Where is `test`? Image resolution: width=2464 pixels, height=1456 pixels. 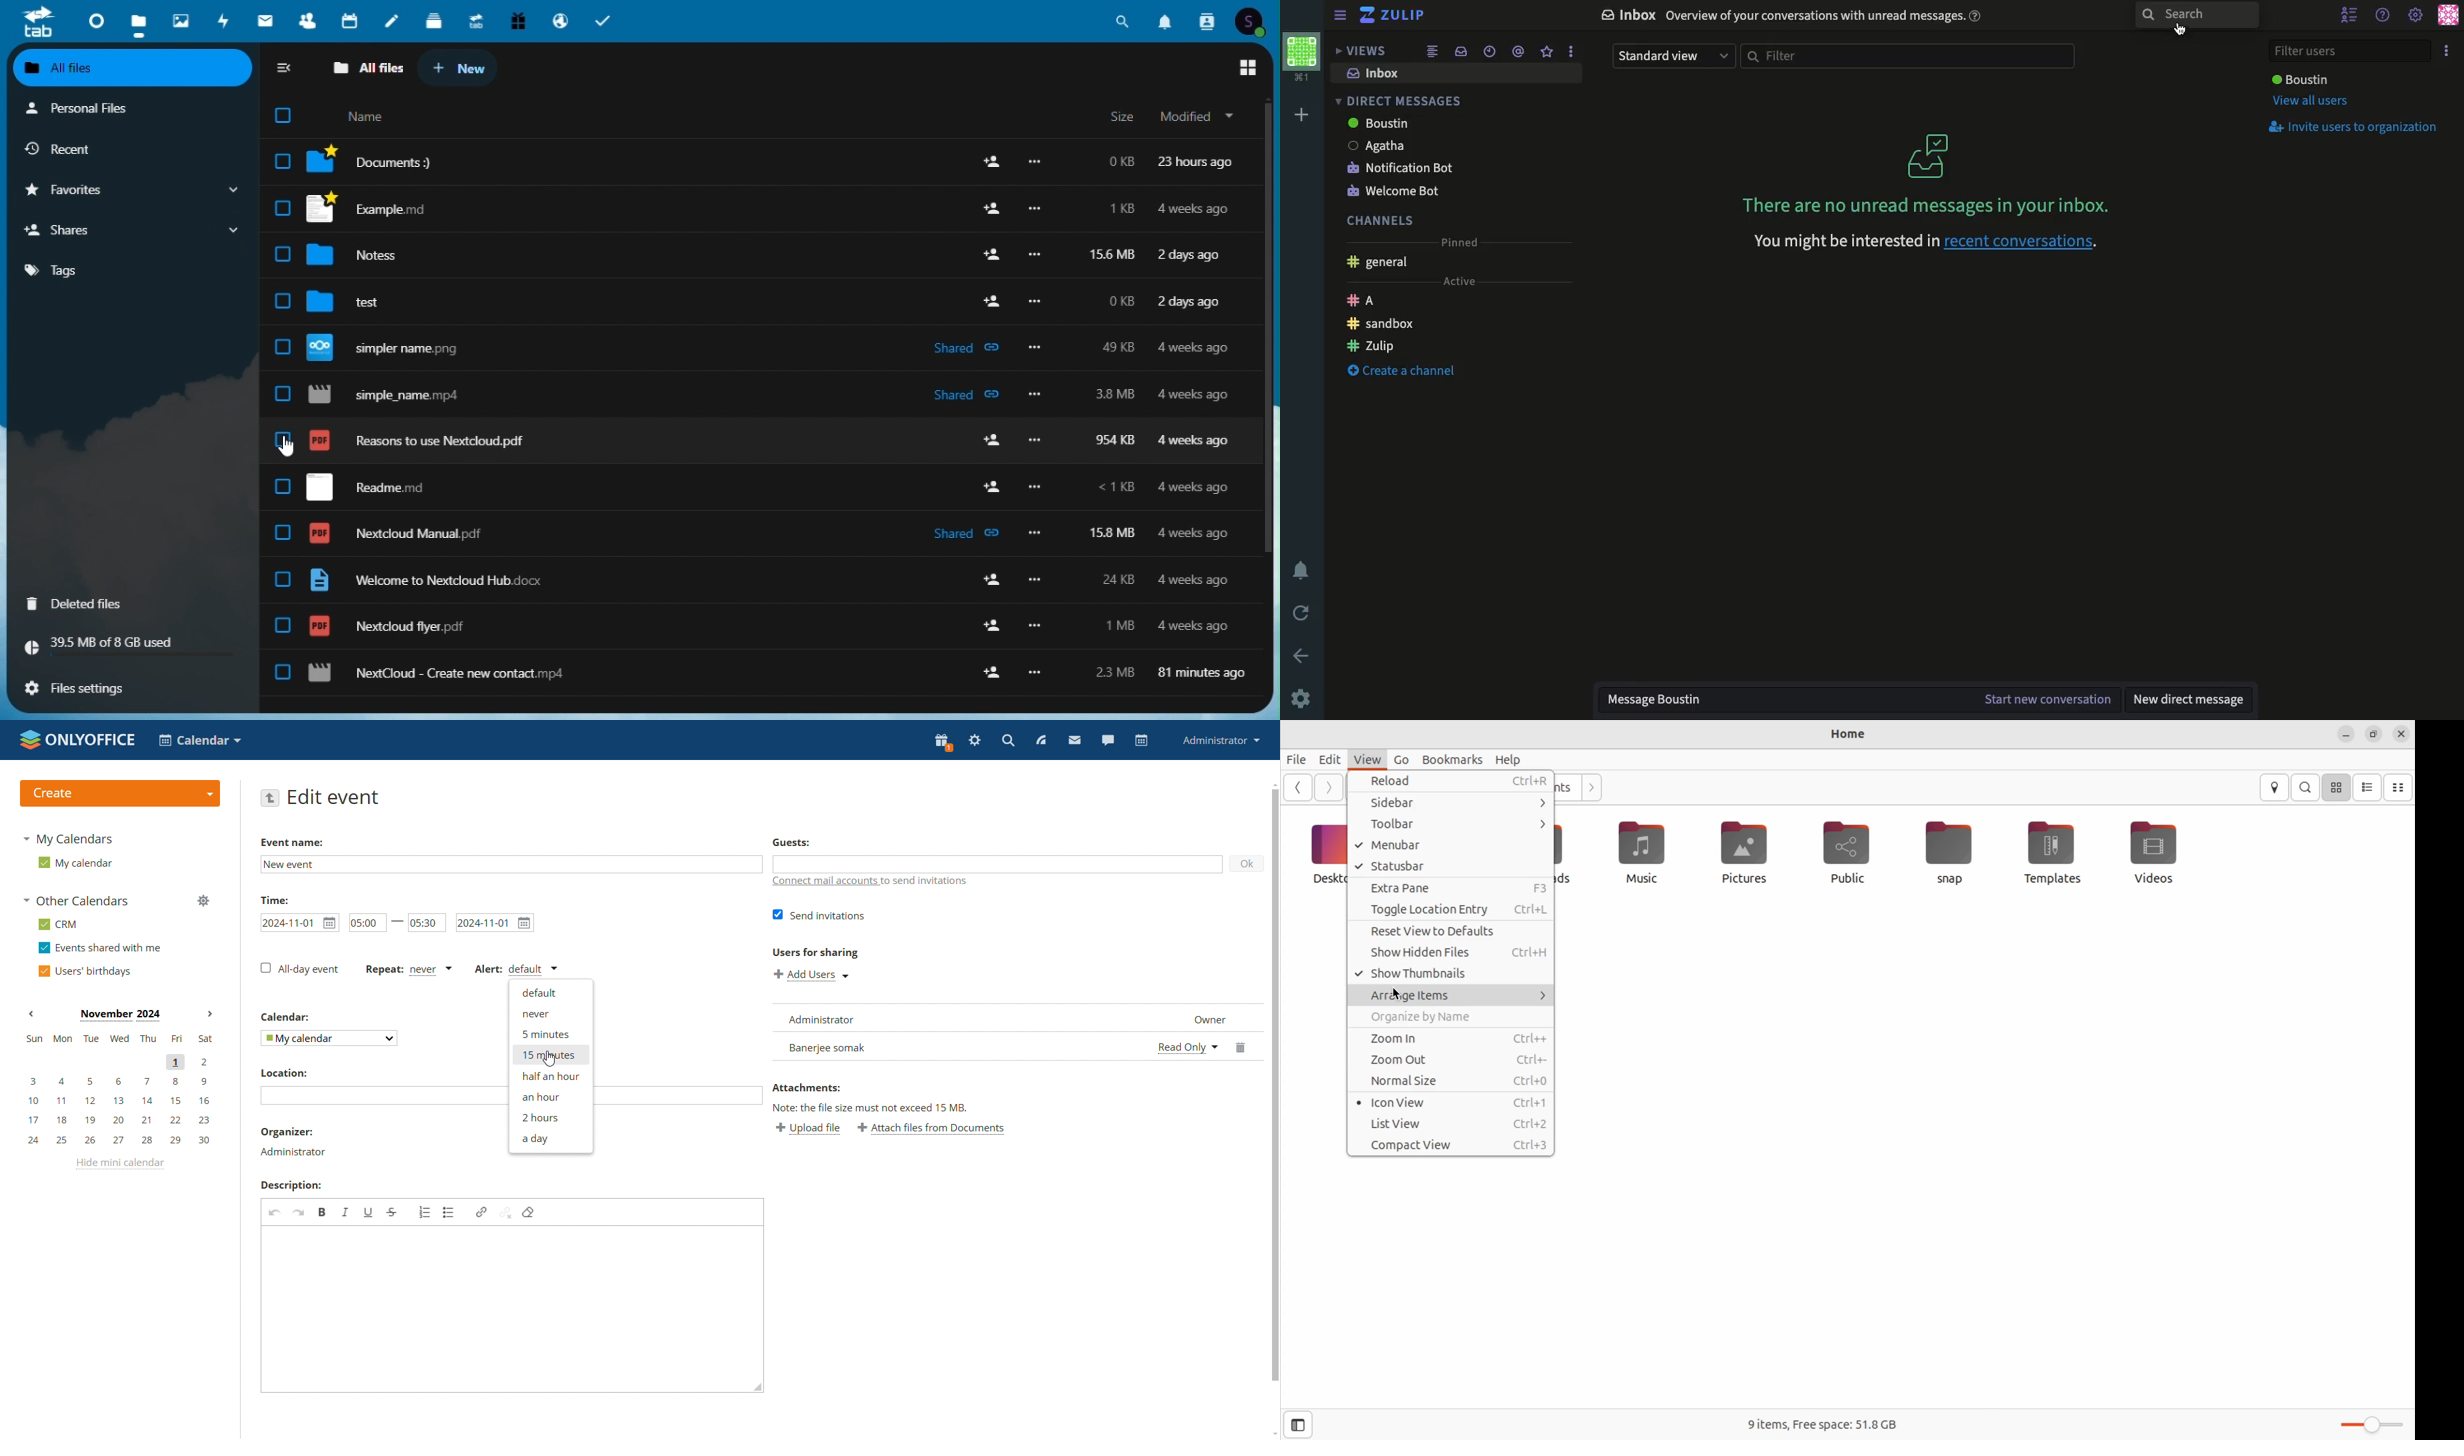
test is located at coordinates (368, 299).